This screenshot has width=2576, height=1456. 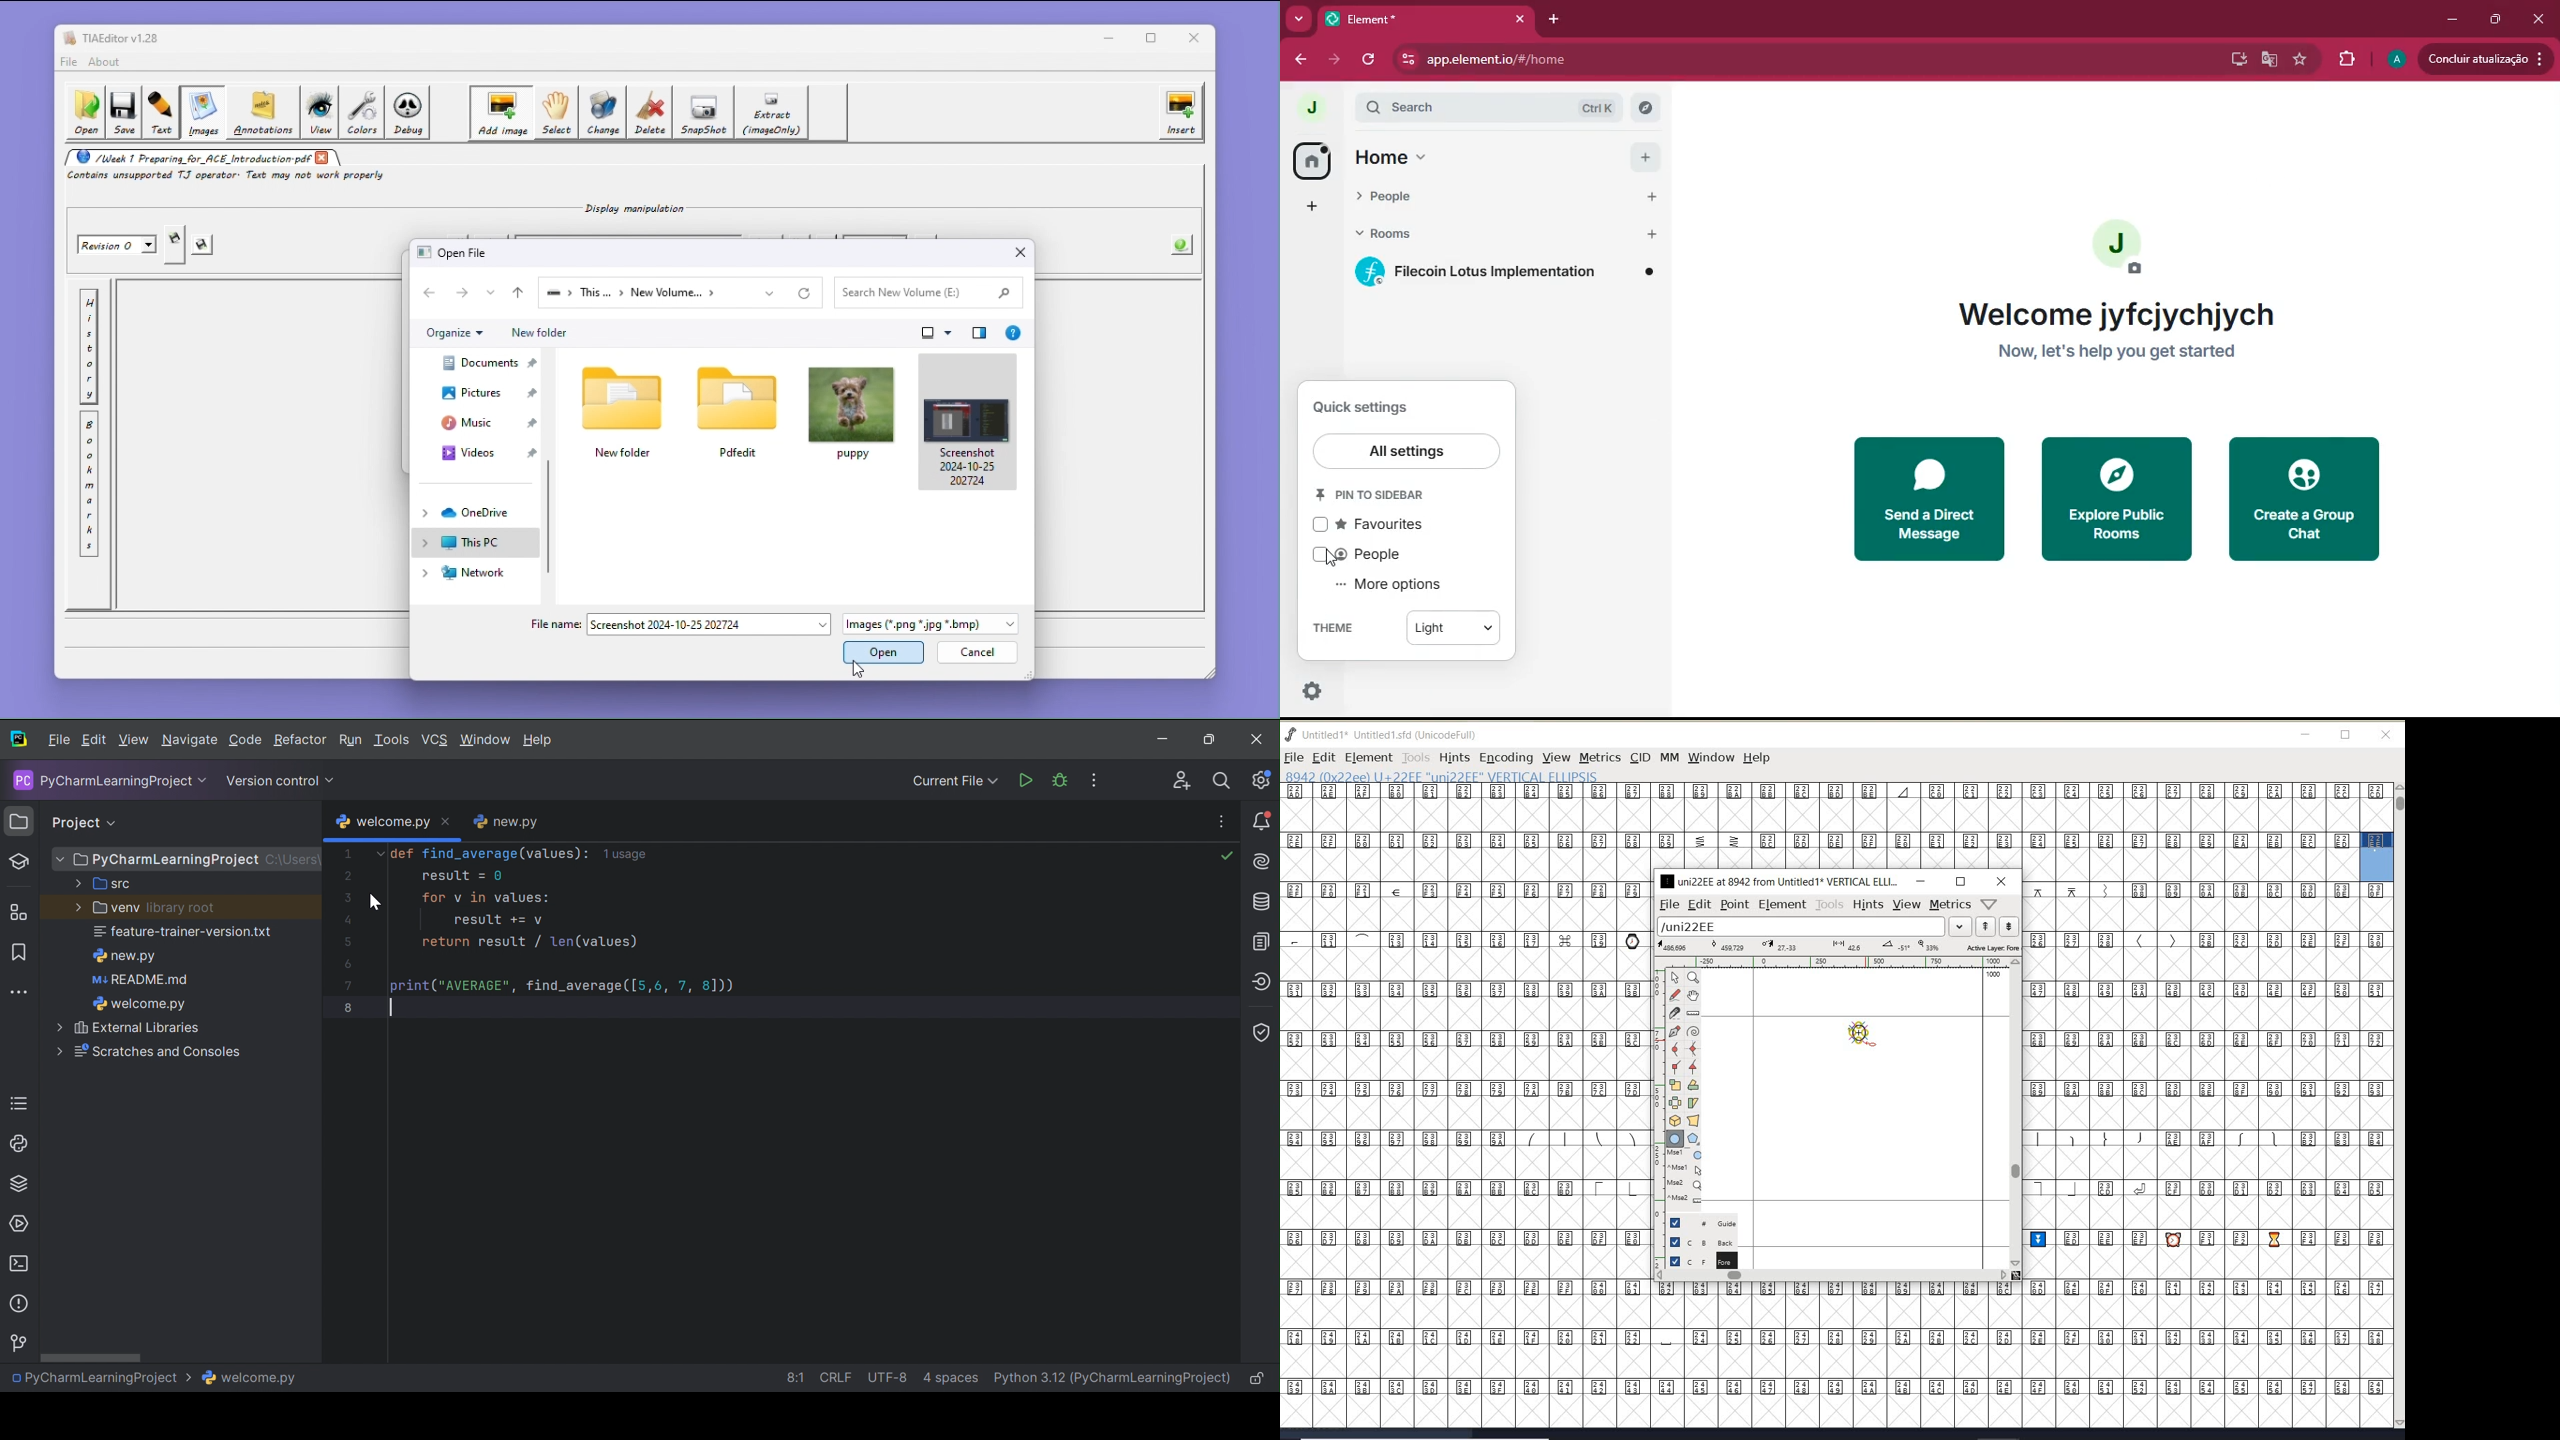 I want to click on PyCharmLearningProject, so click(x=105, y=781).